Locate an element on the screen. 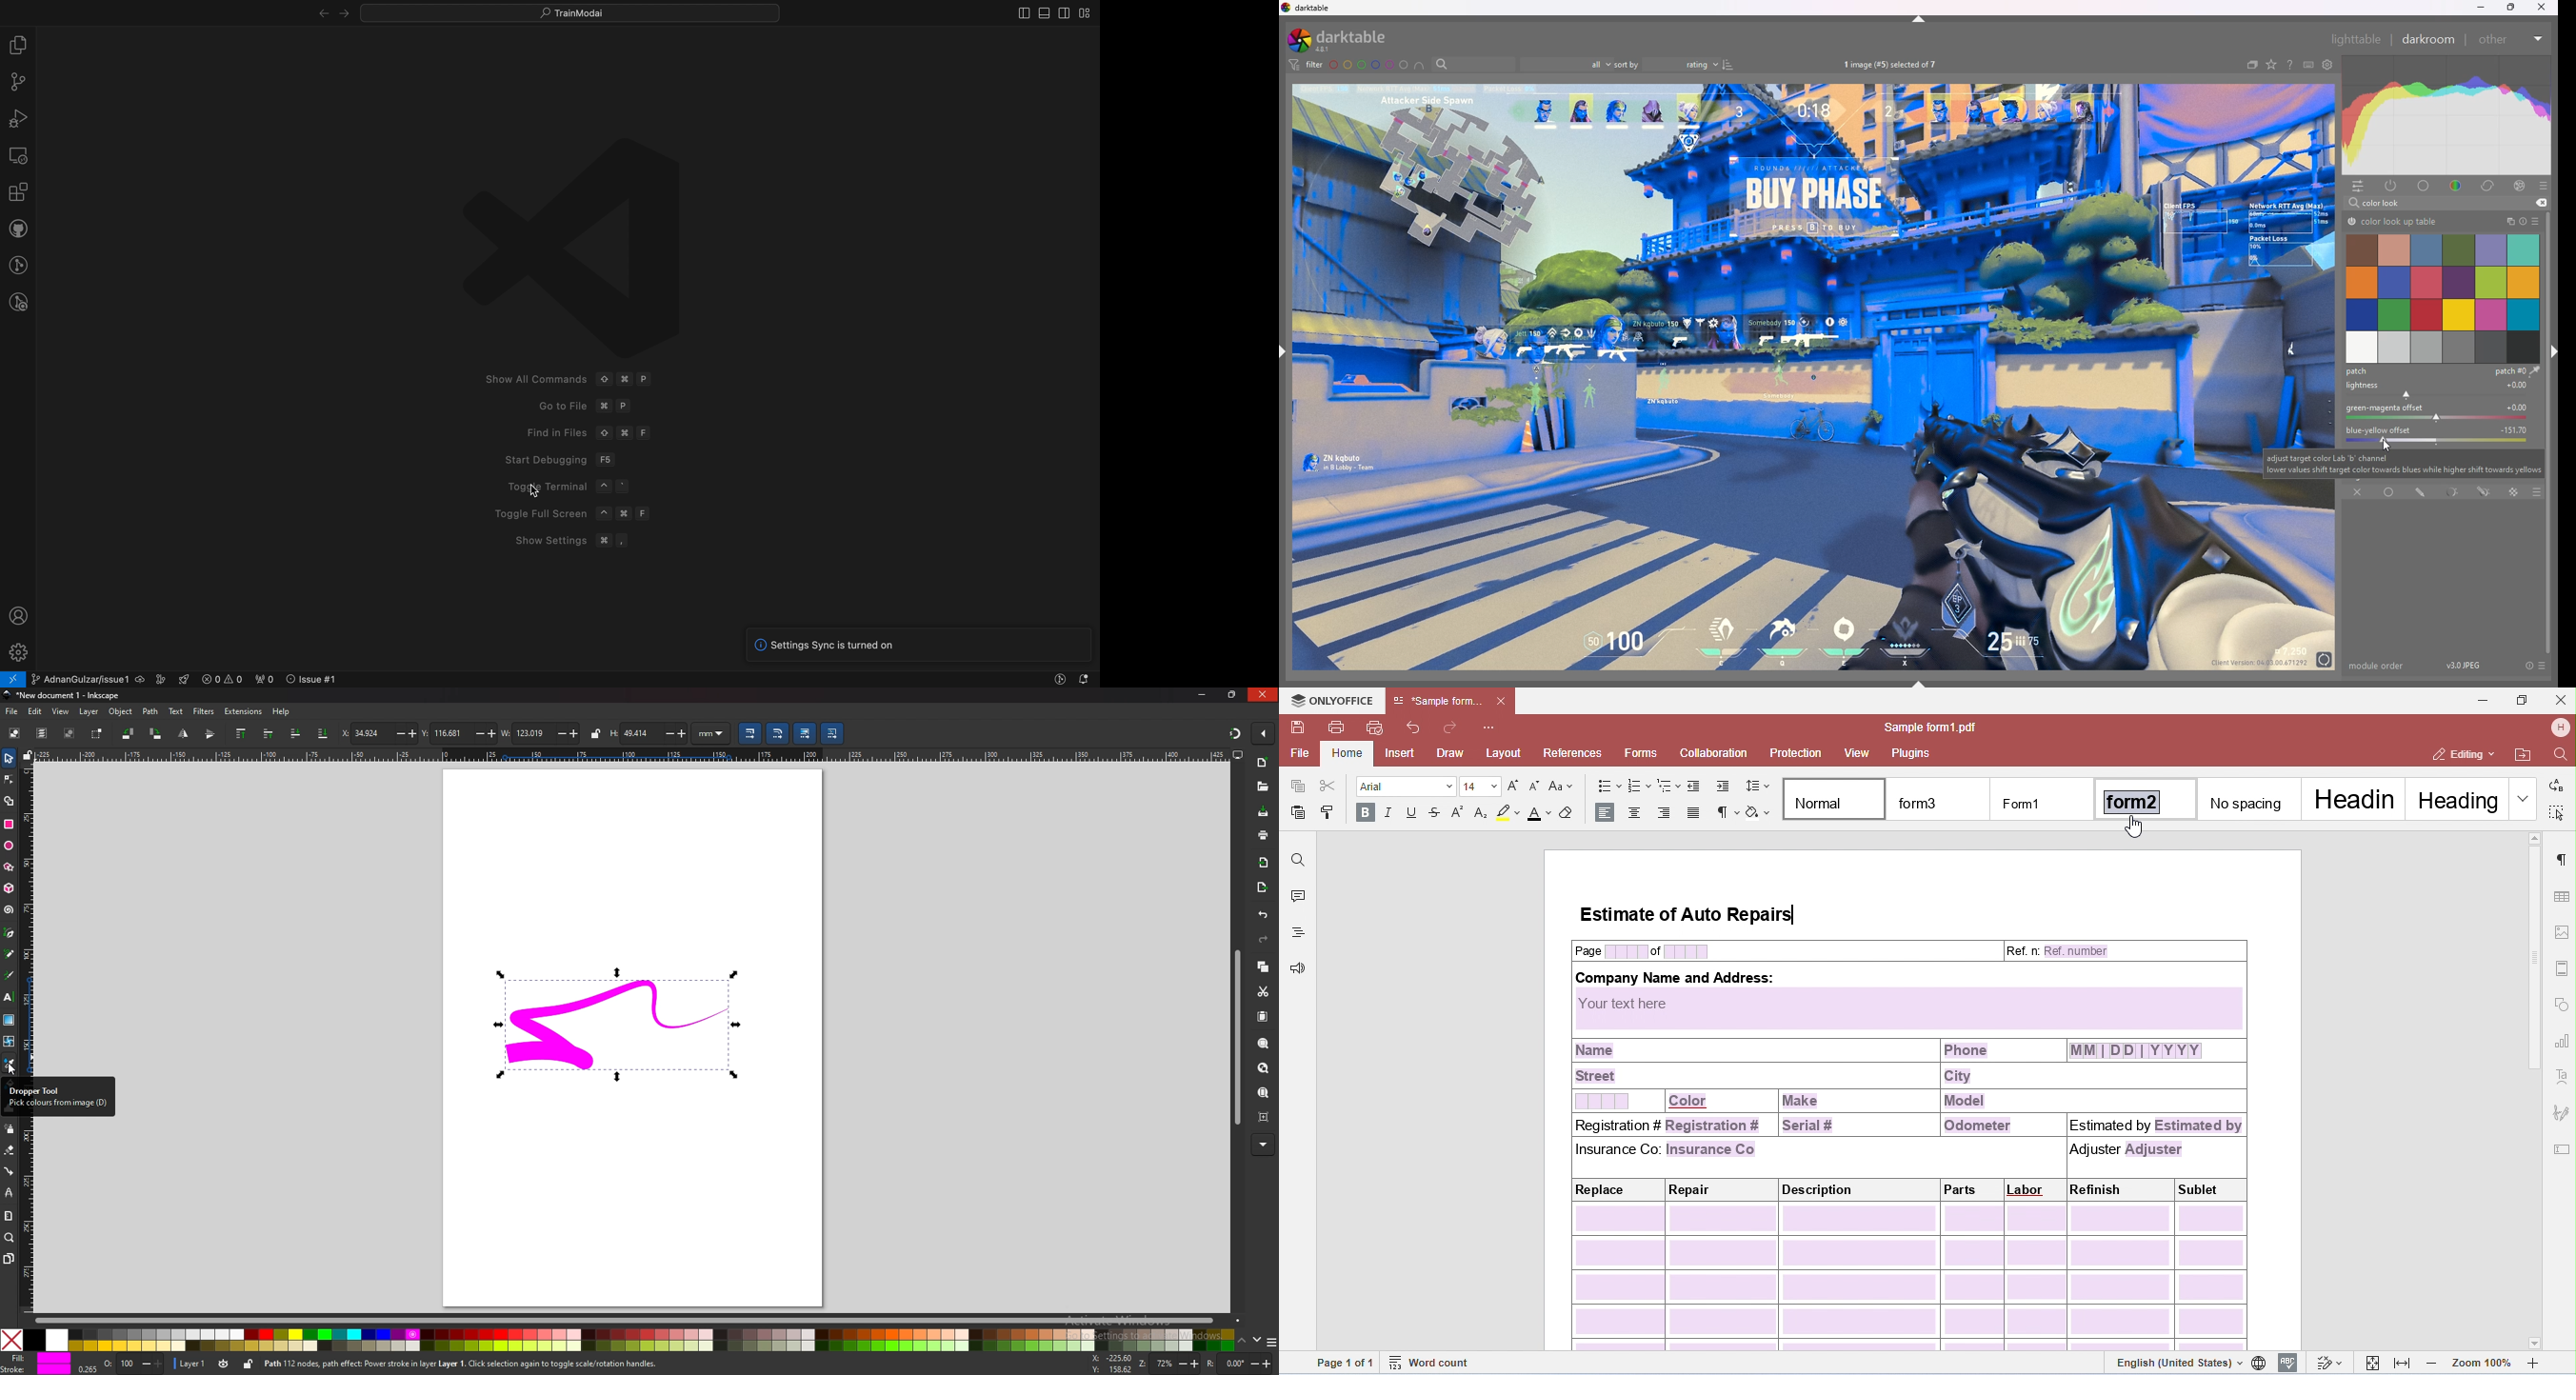 The image size is (2576, 1400). error logs is located at coordinates (264, 678).